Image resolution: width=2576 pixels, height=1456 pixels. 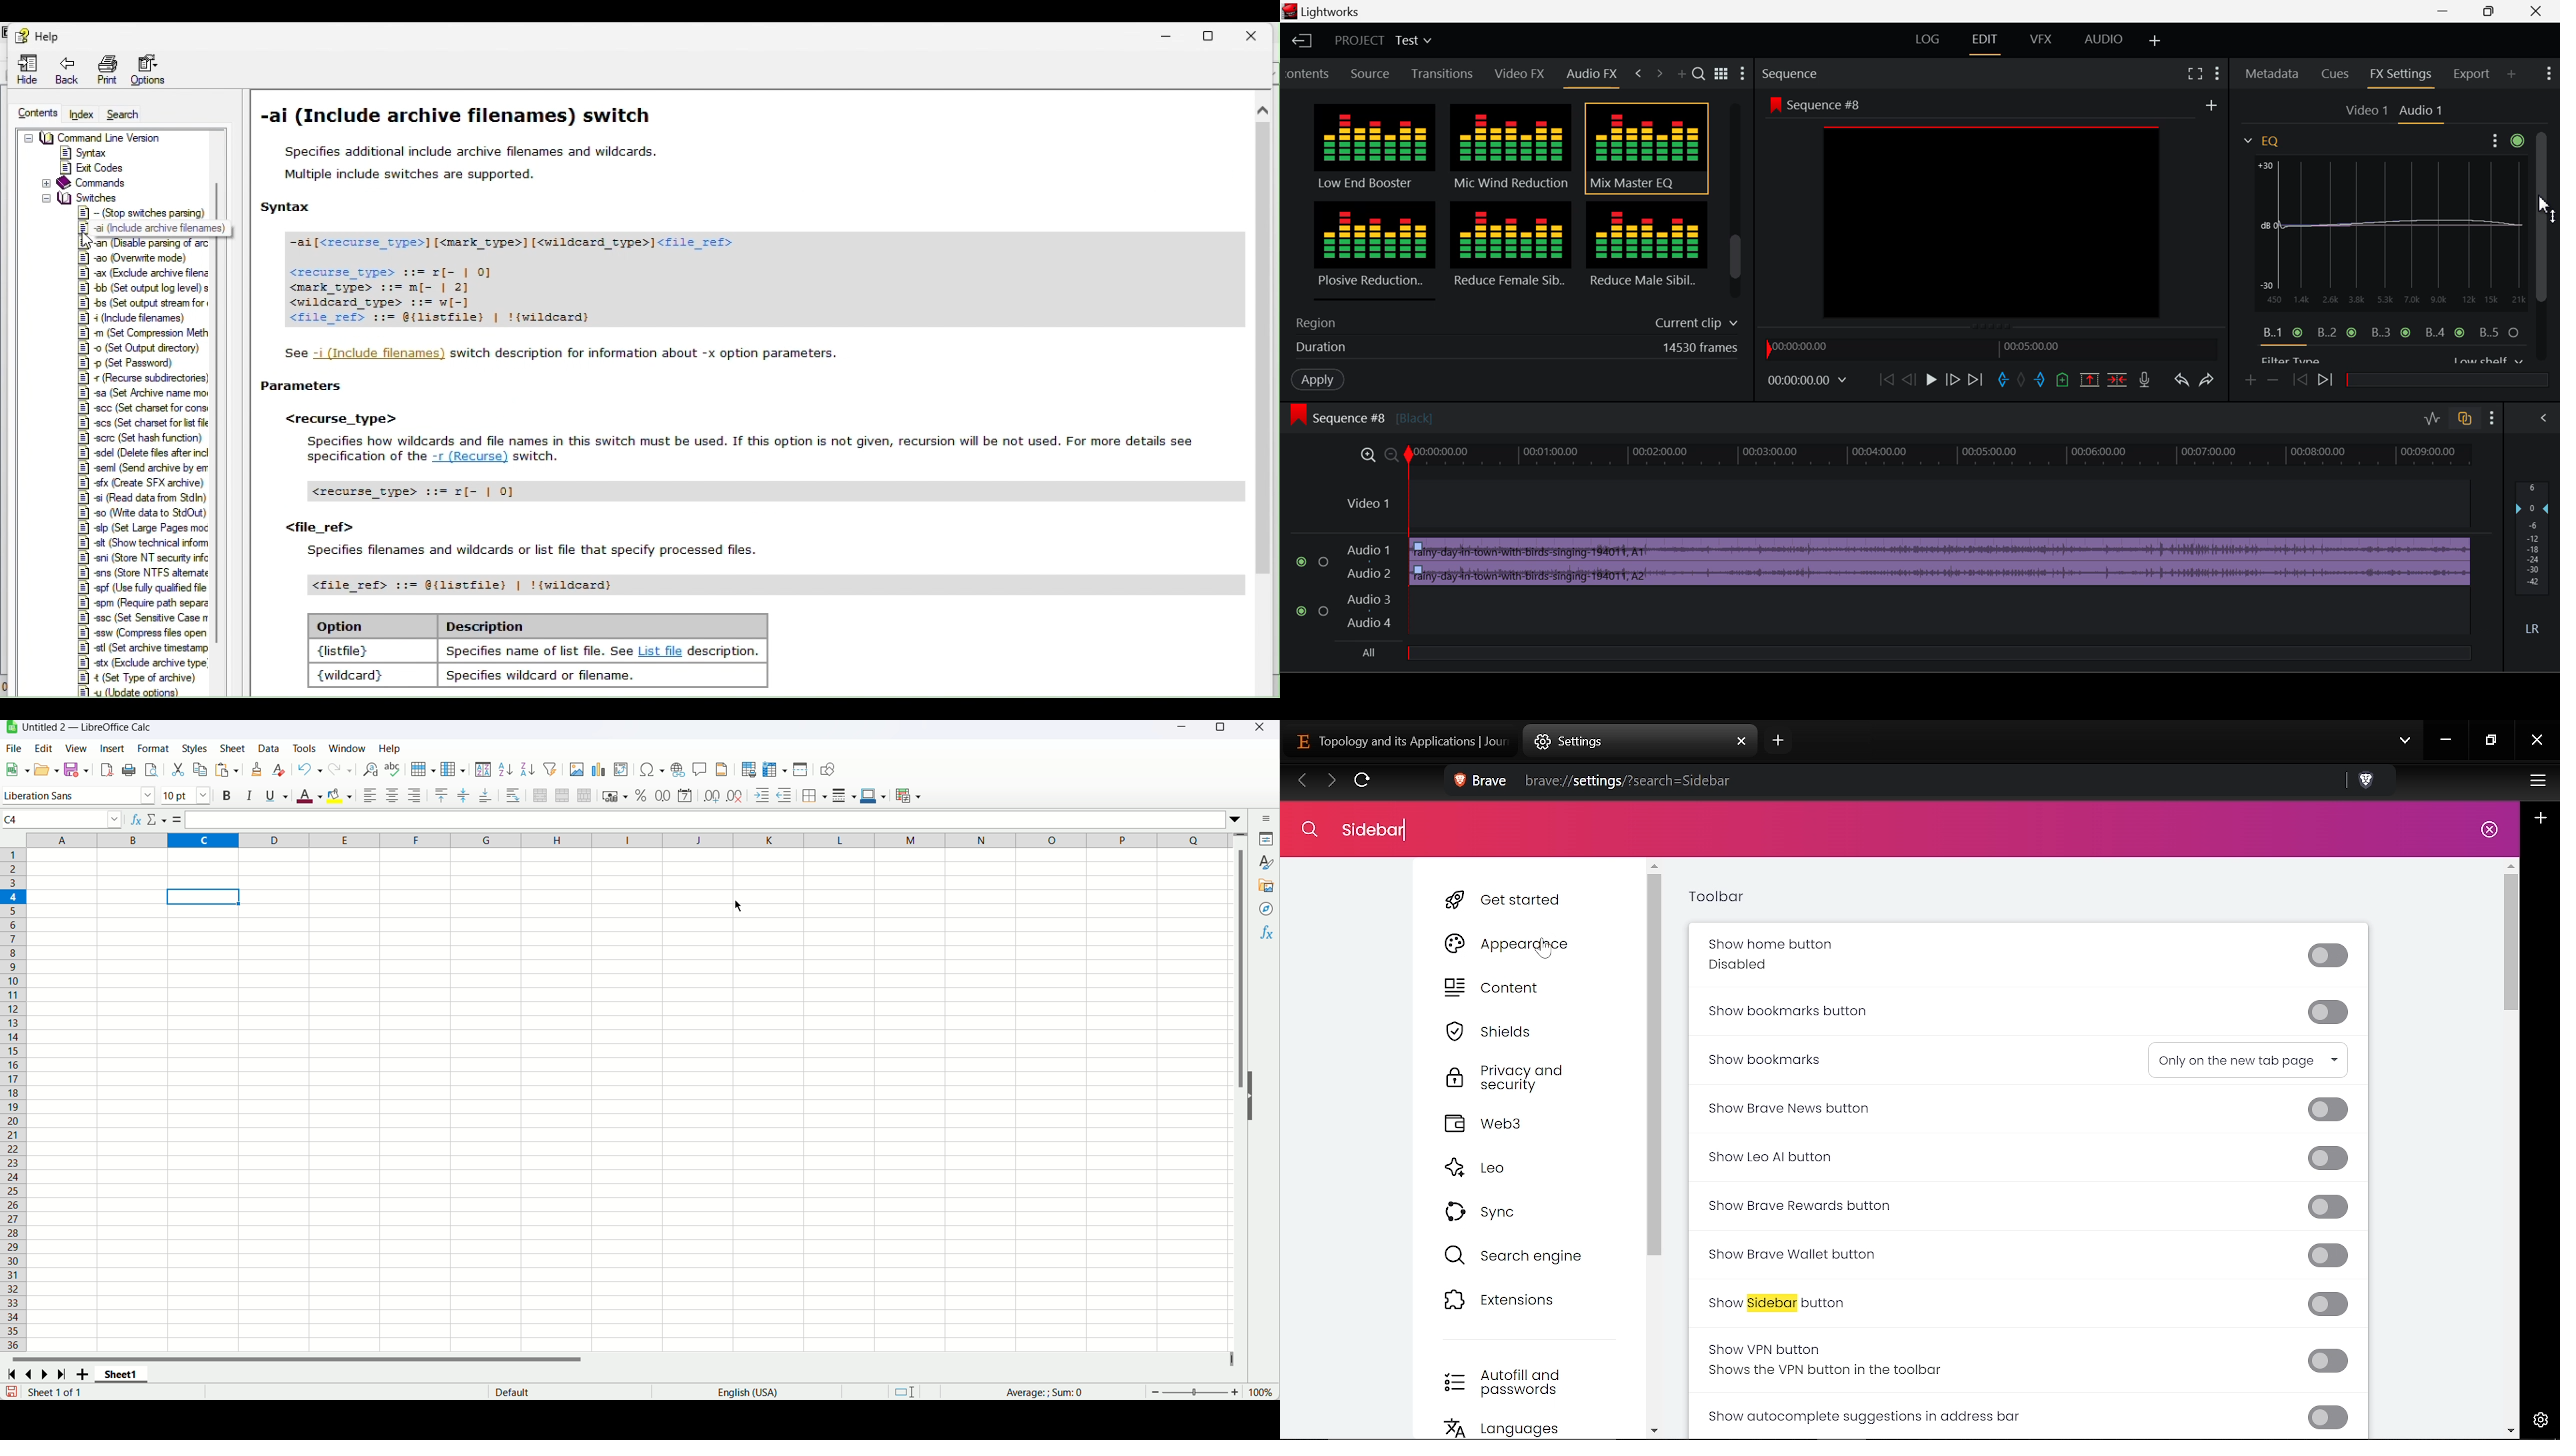 What do you see at coordinates (1242, 1095) in the screenshot?
I see `Vertical scroll bar` at bounding box center [1242, 1095].